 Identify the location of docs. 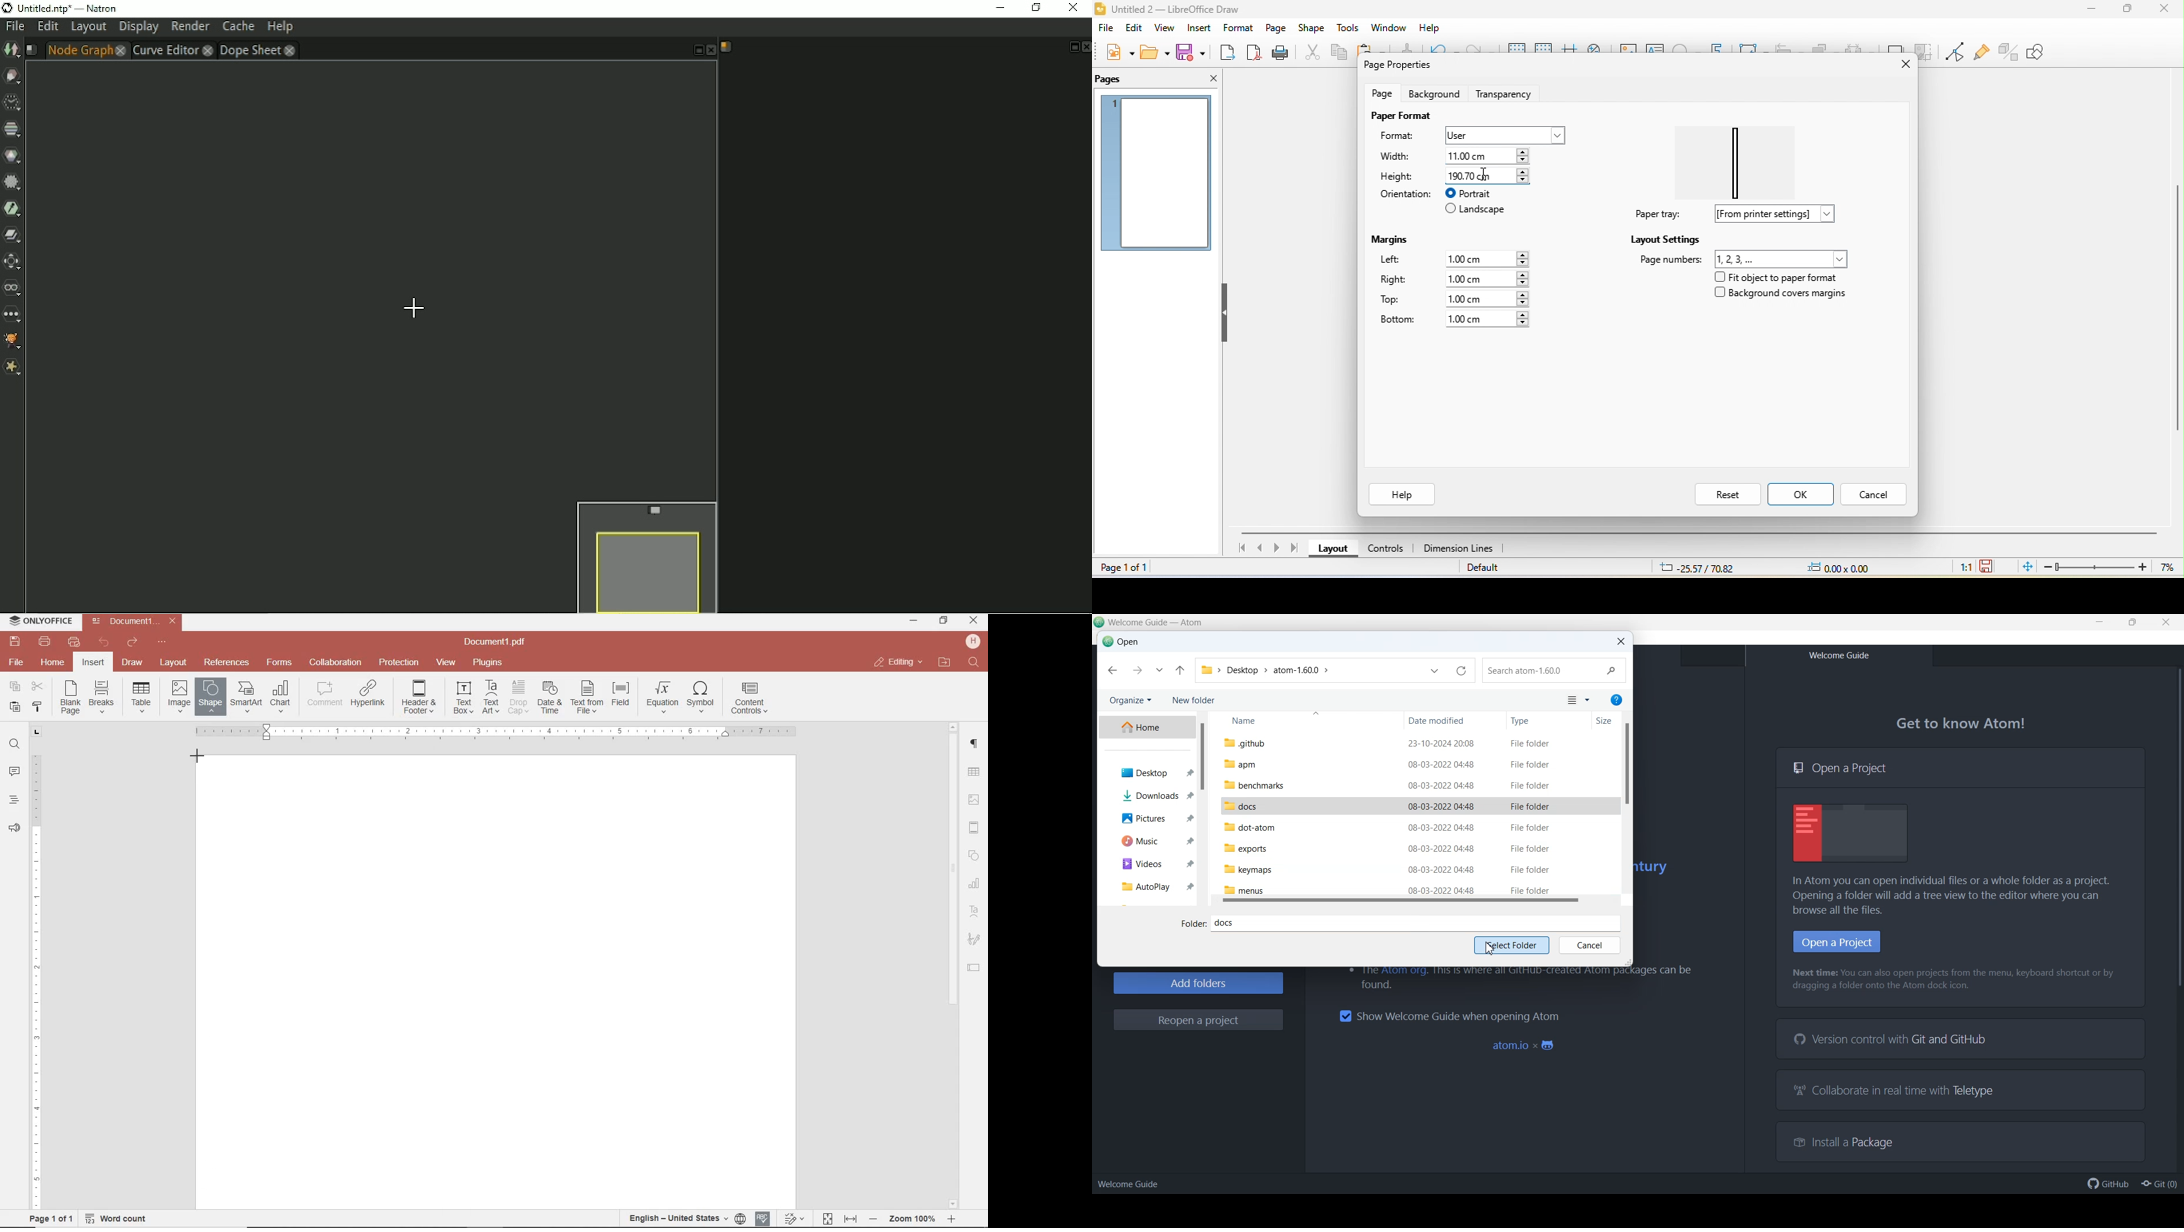
(1241, 807).